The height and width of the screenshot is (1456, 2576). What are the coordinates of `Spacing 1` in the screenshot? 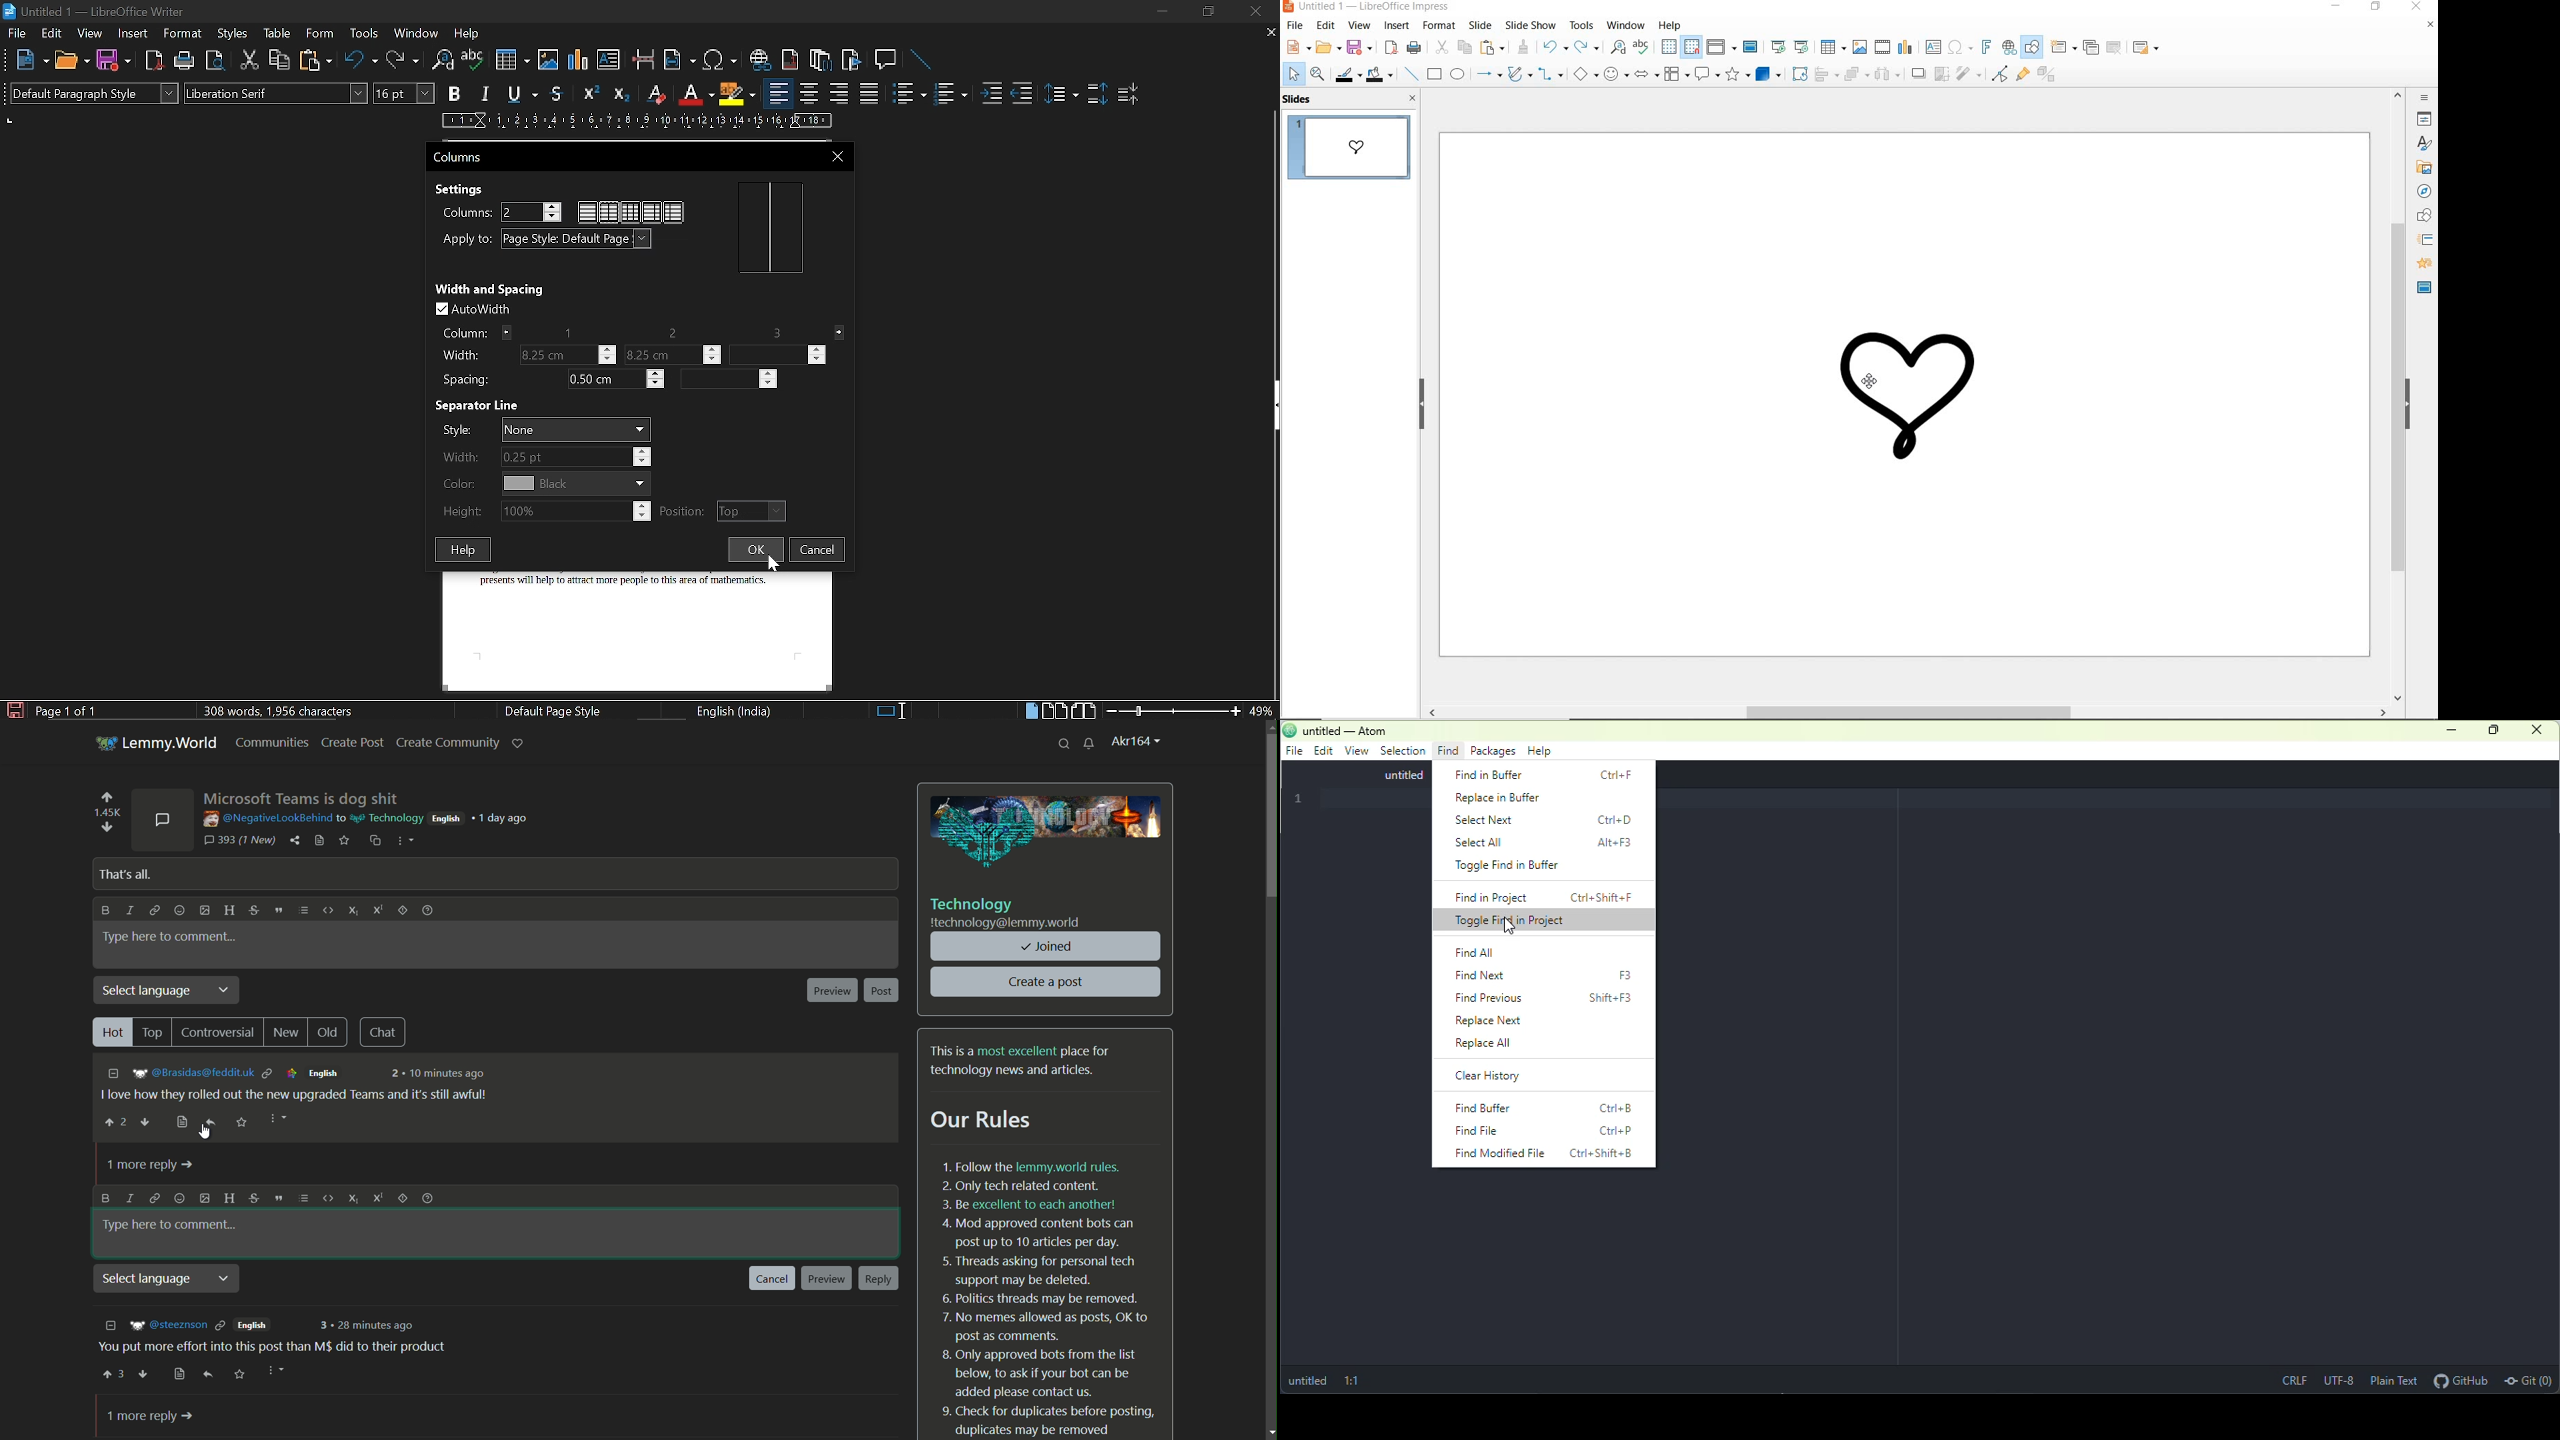 It's located at (605, 380).